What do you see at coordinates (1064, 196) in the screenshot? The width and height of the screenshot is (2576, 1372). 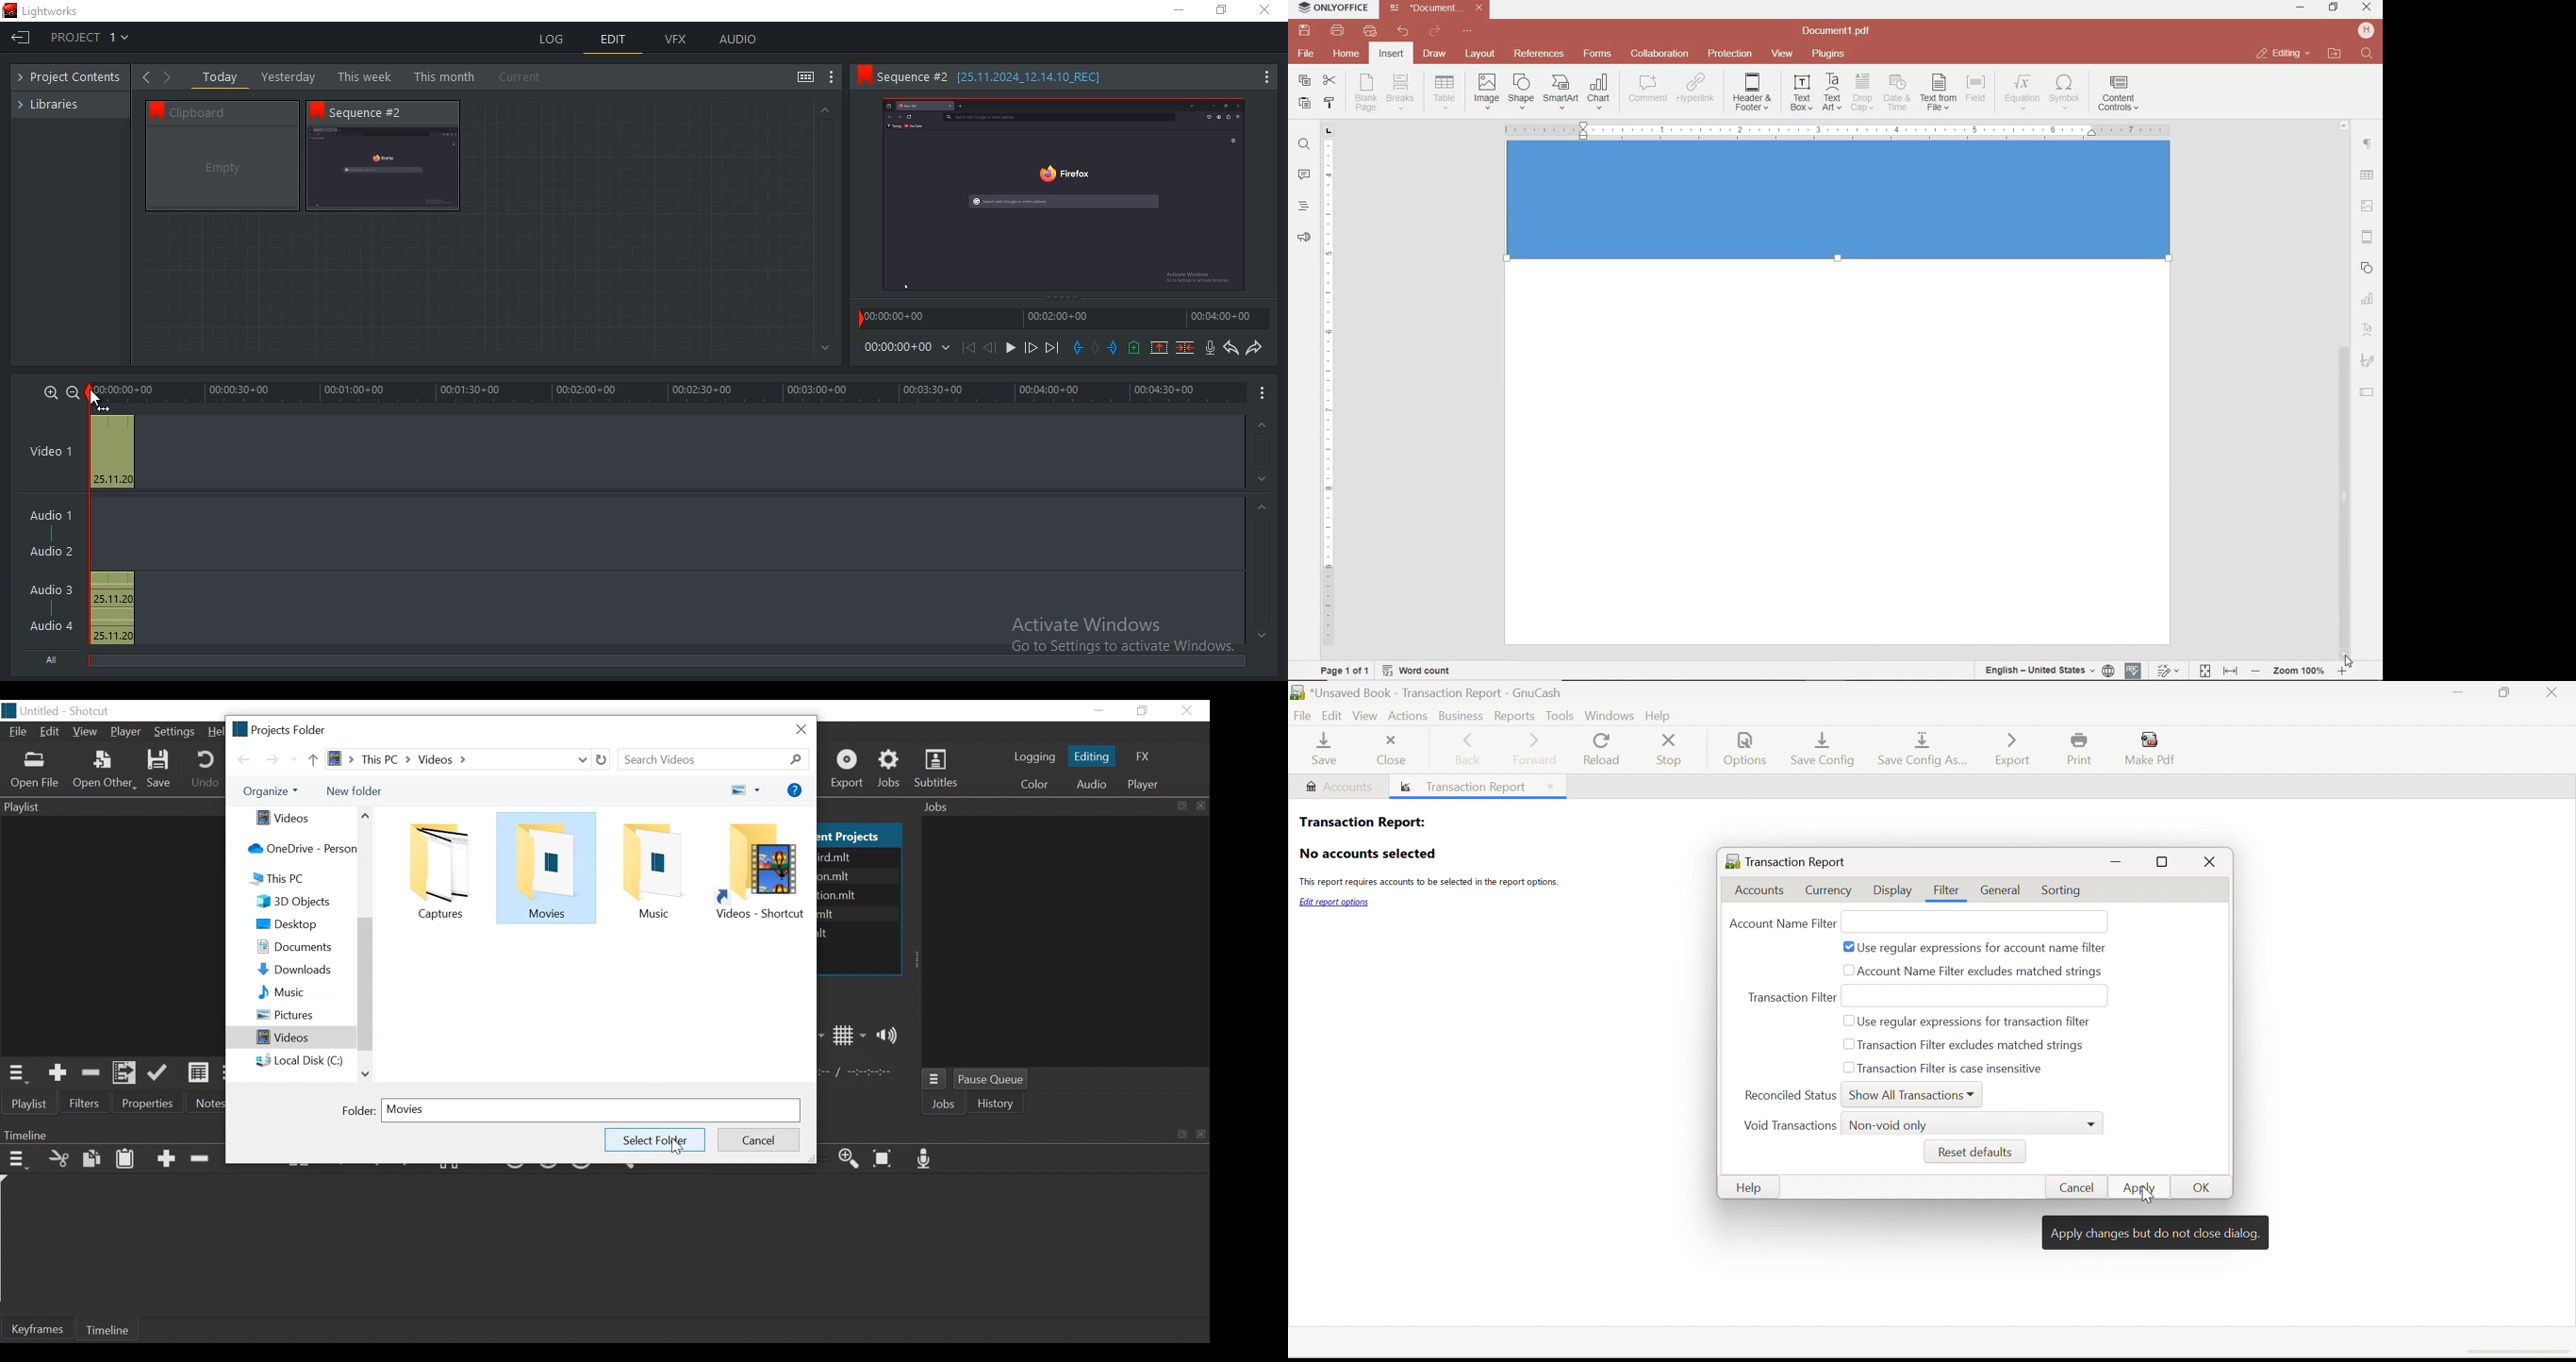 I see `sequence 2` at bounding box center [1064, 196].